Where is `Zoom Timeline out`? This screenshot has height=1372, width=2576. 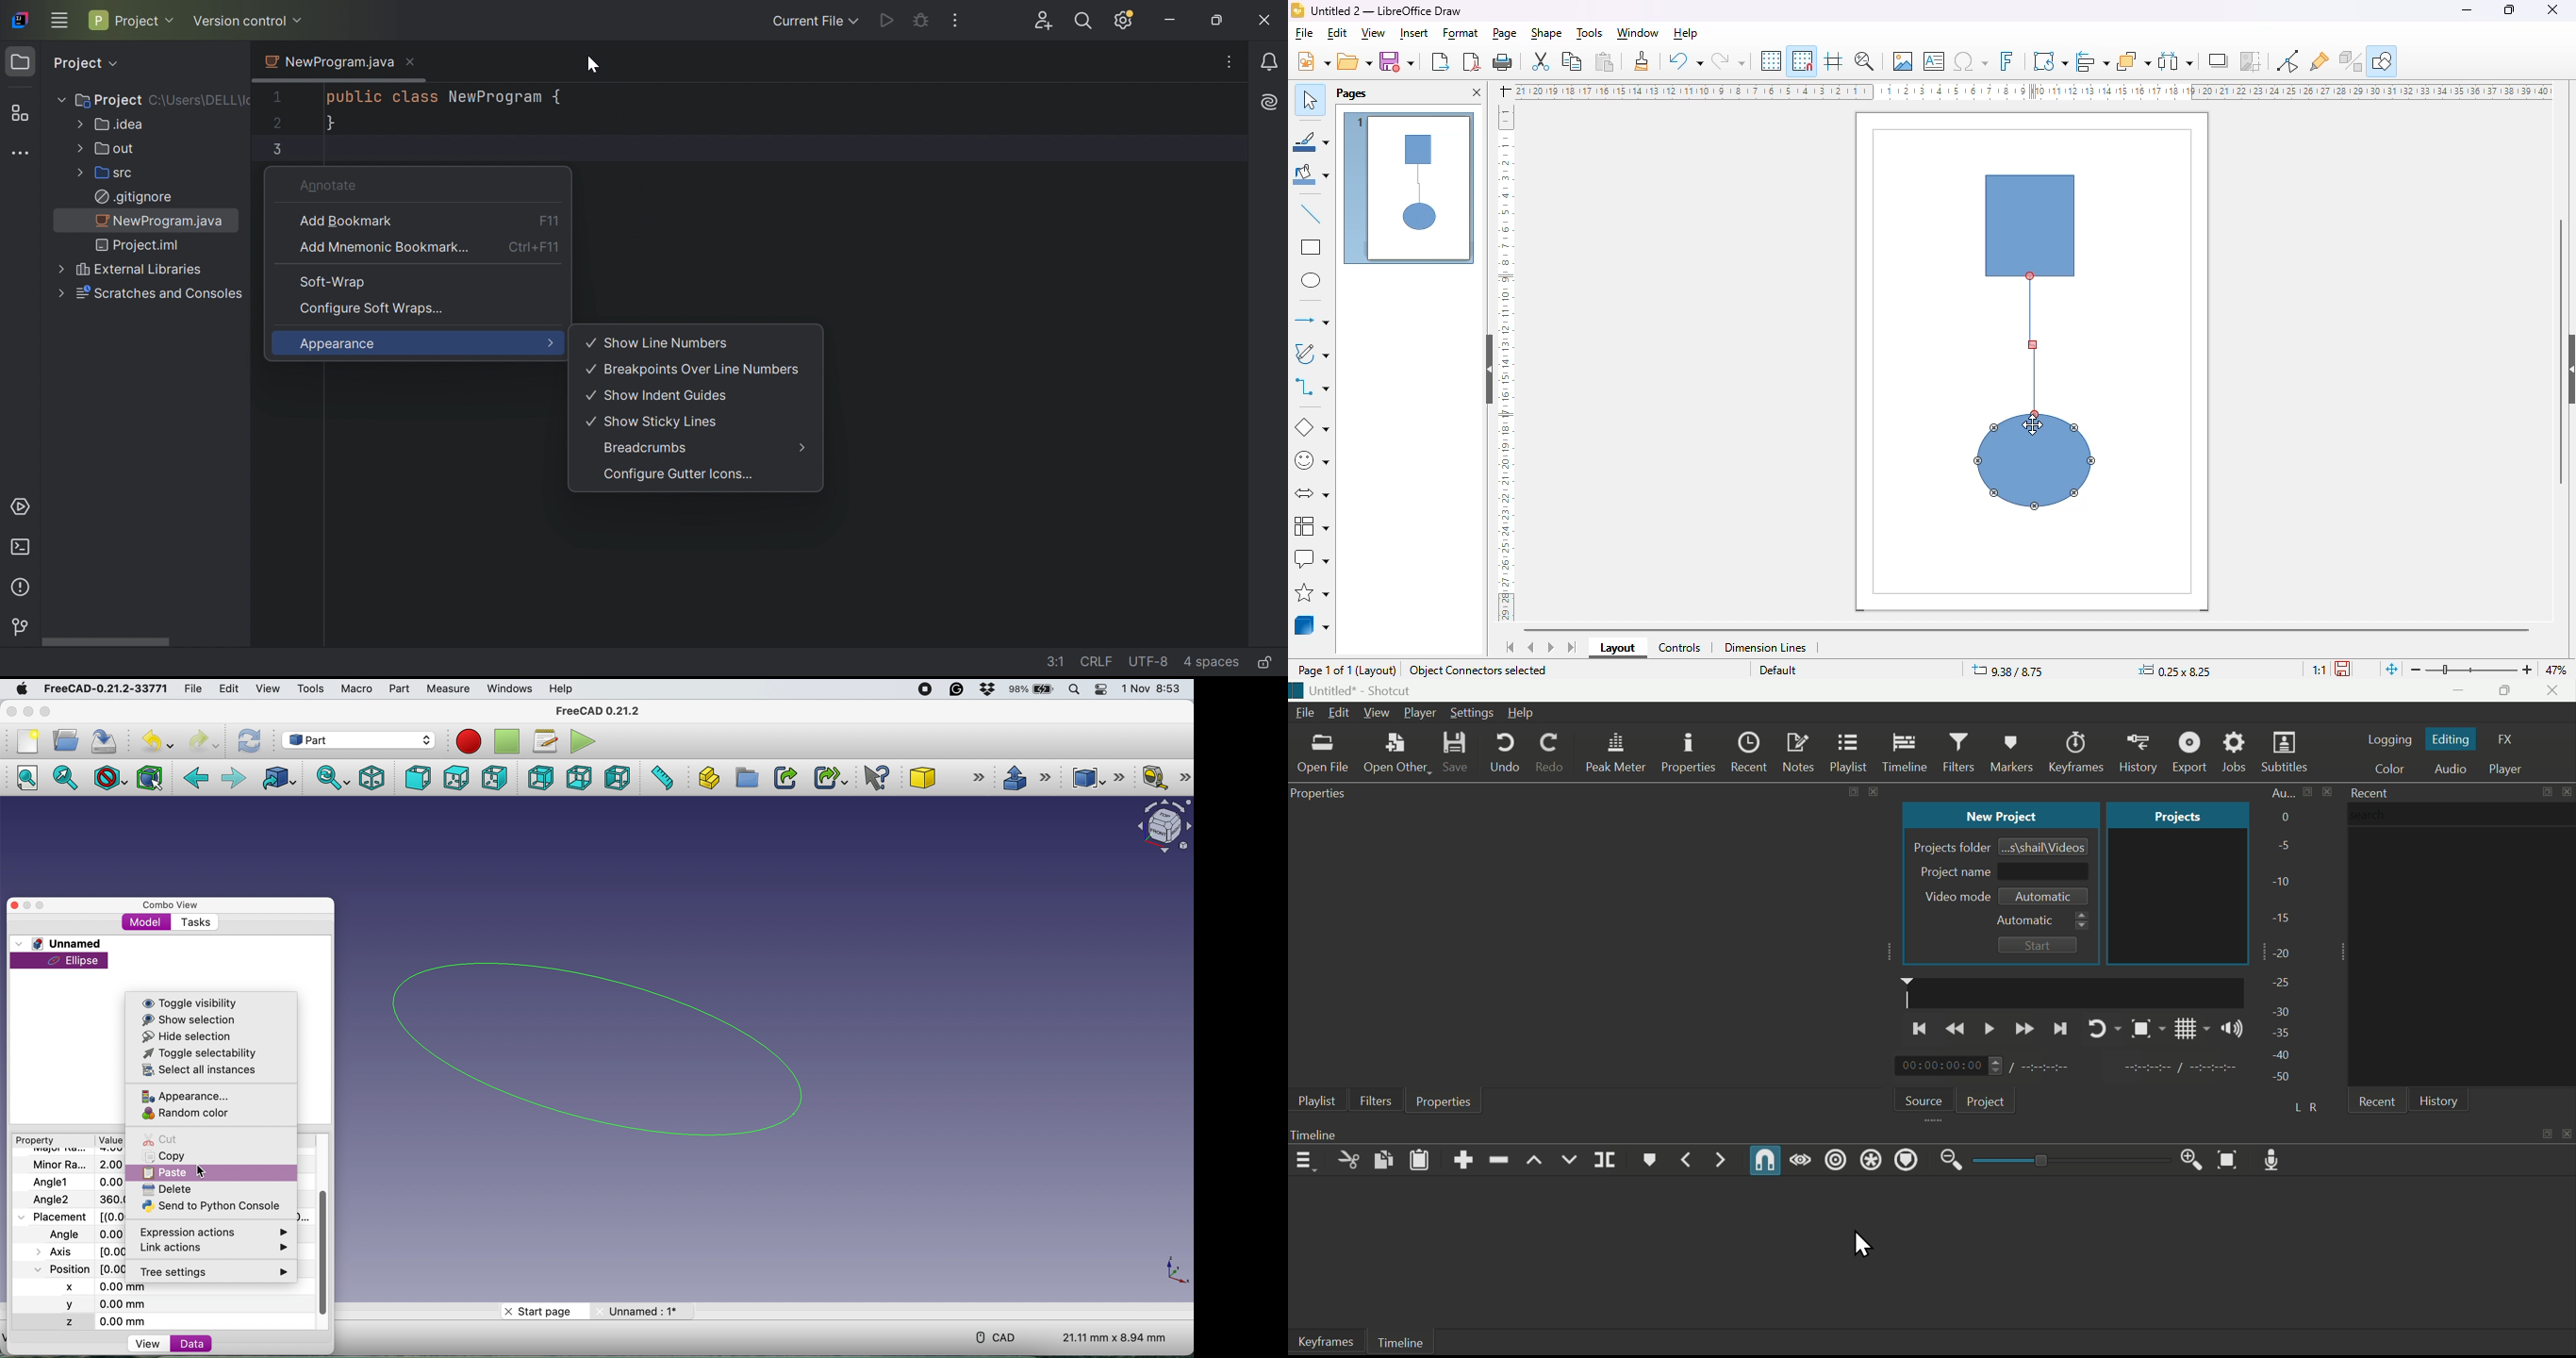 Zoom Timeline out is located at coordinates (1951, 1164).